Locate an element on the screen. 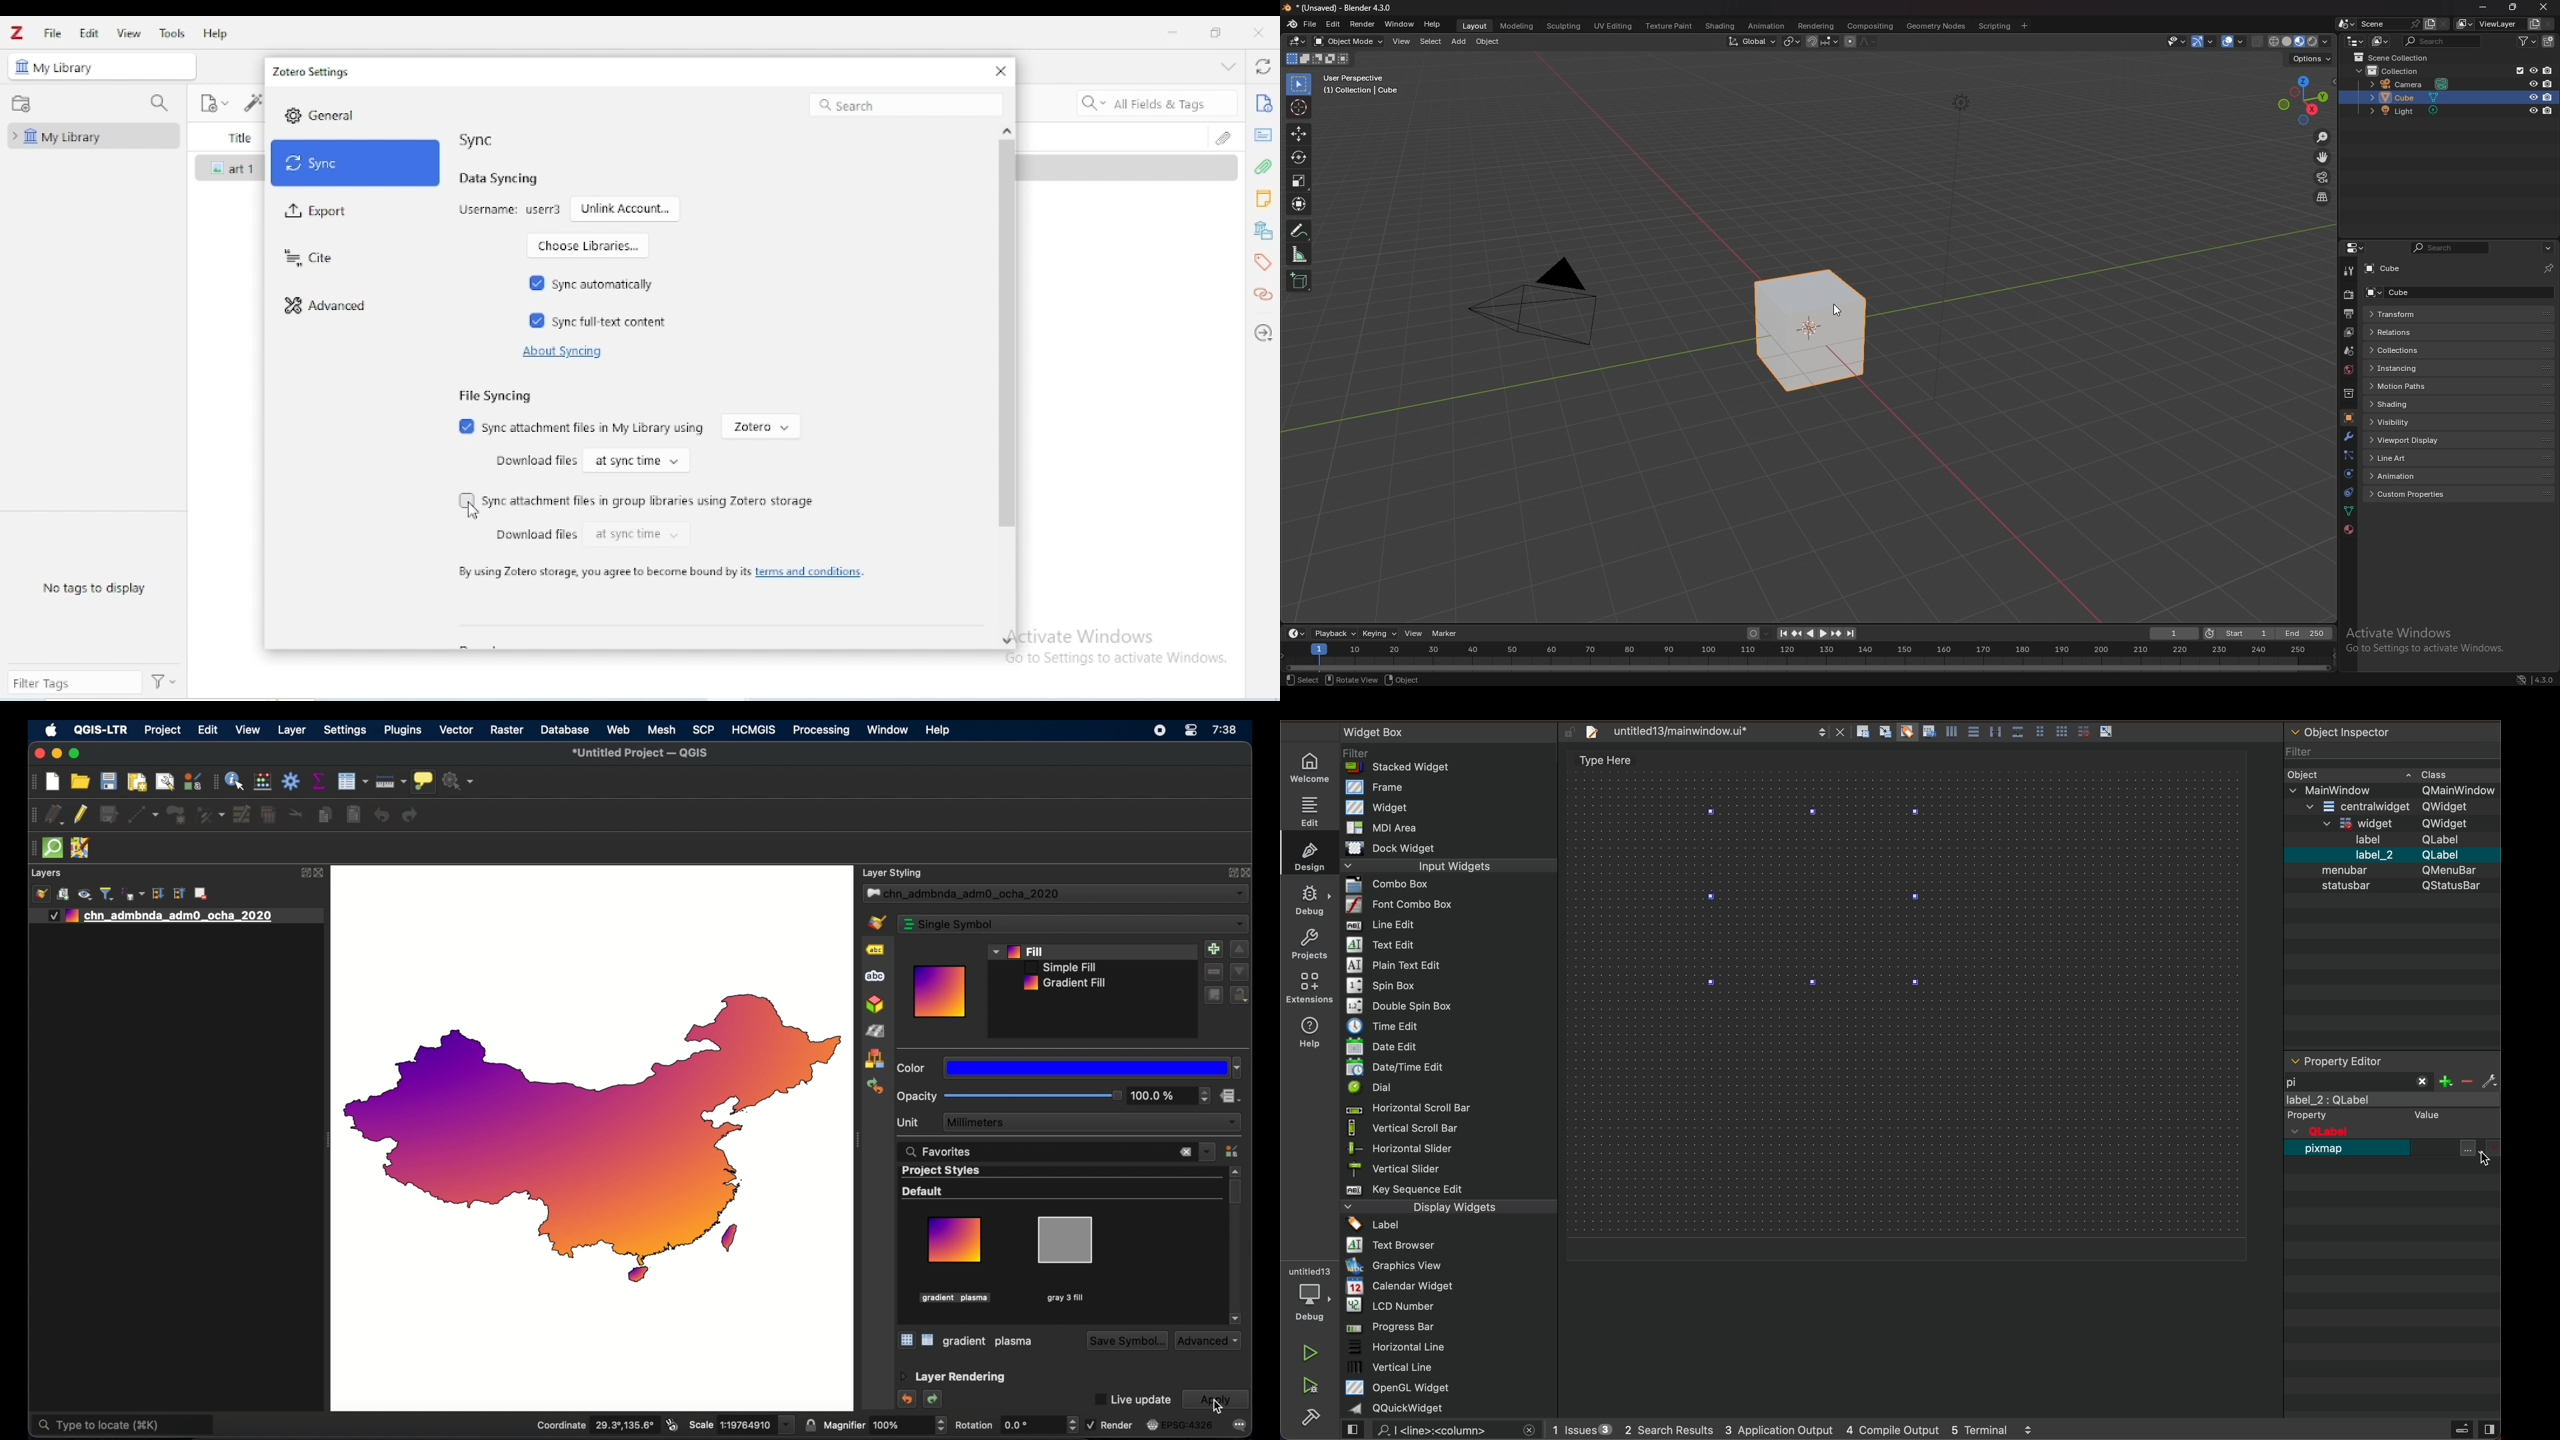  libraries and collections is located at coordinates (1263, 231).